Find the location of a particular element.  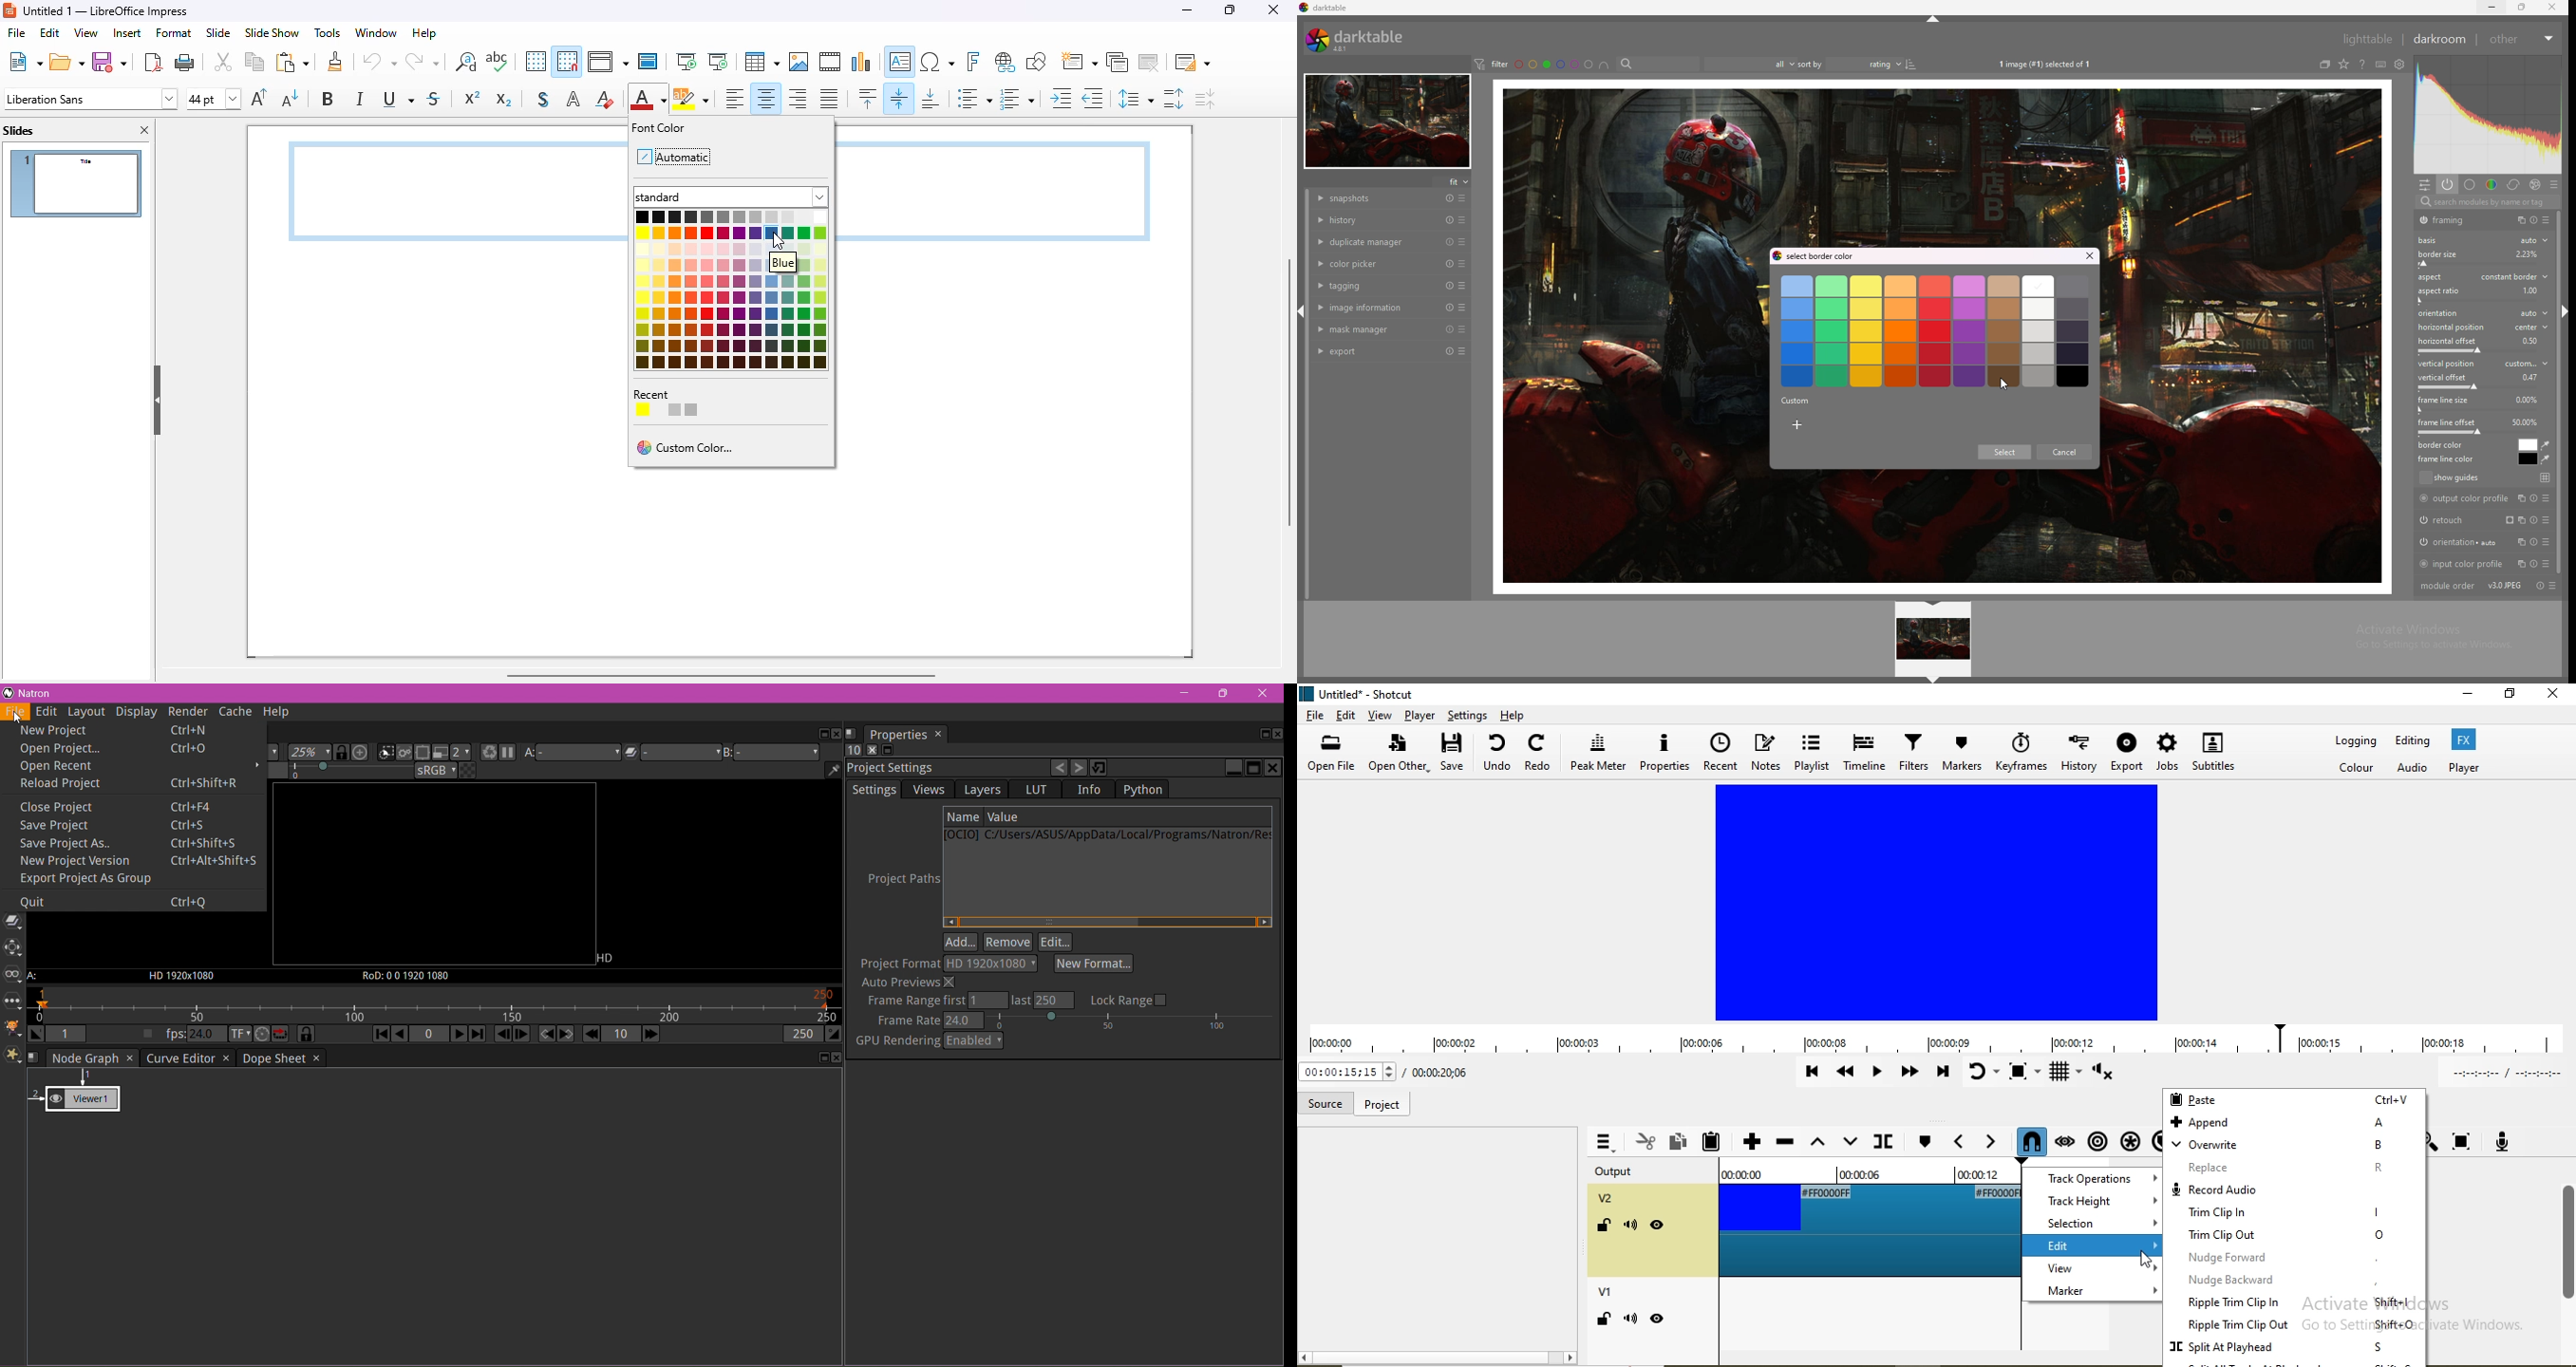

fit is located at coordinates (1453, 181).